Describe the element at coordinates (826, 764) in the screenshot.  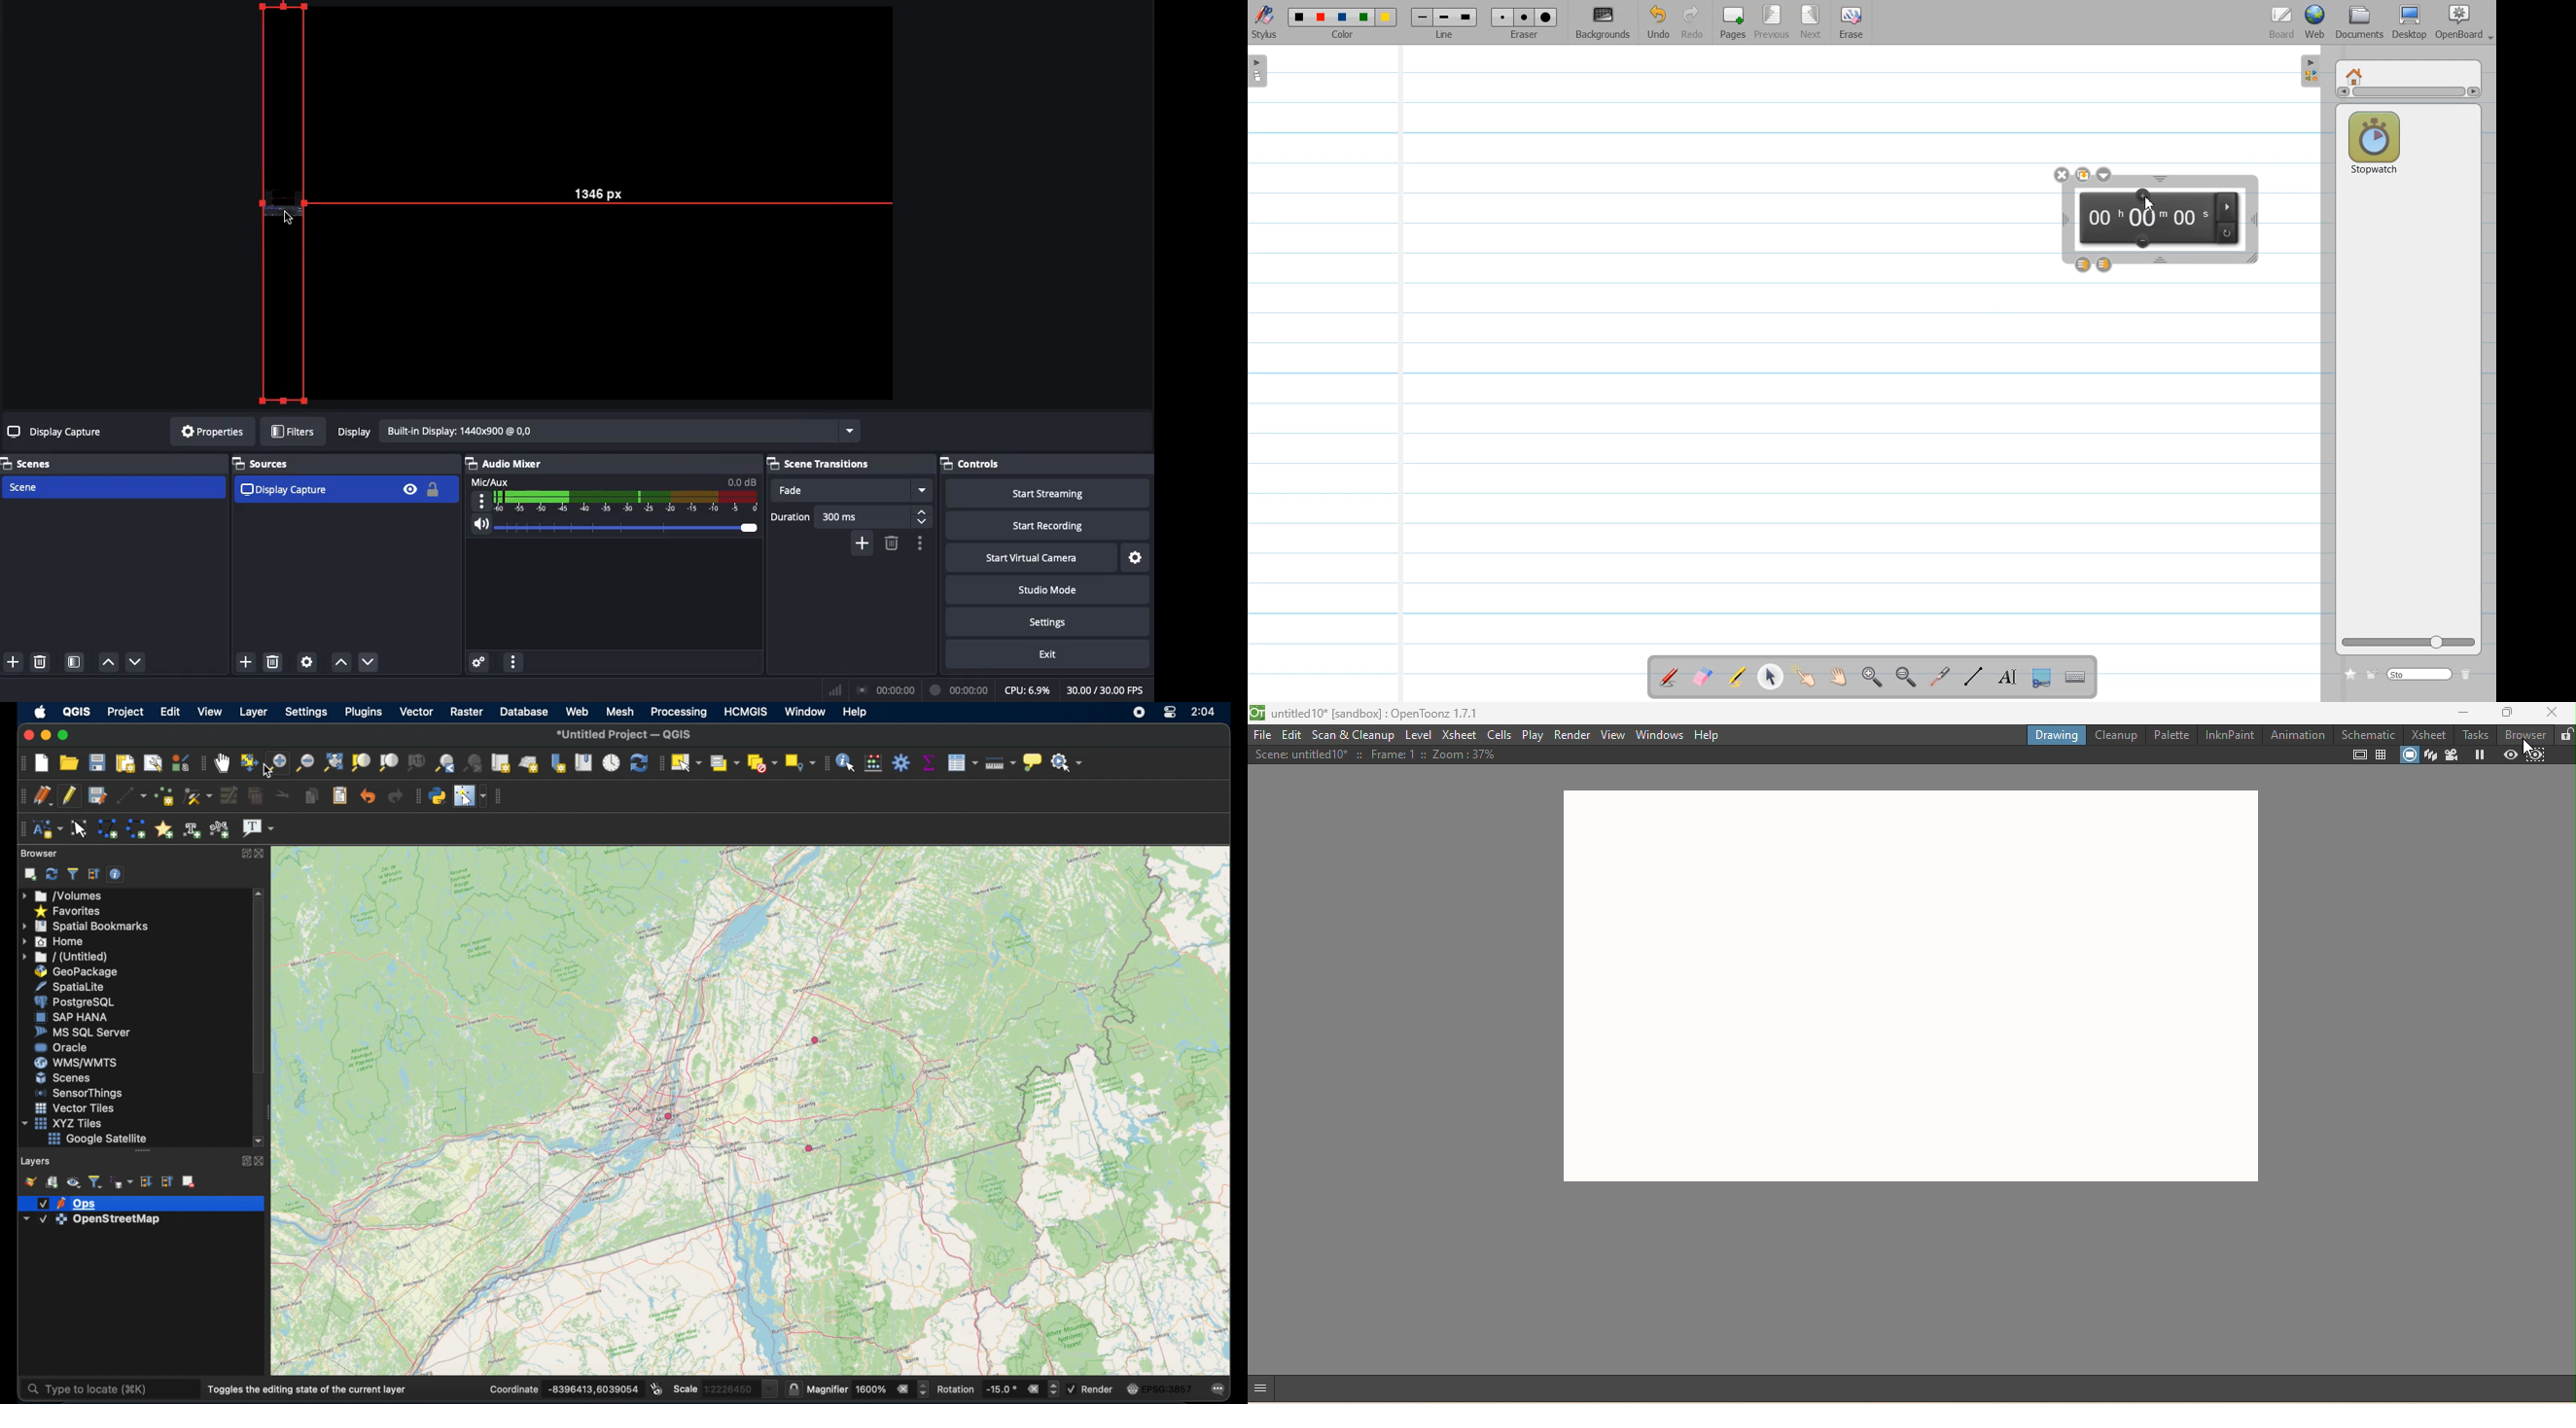
I see `attributes toolbar` at that location.